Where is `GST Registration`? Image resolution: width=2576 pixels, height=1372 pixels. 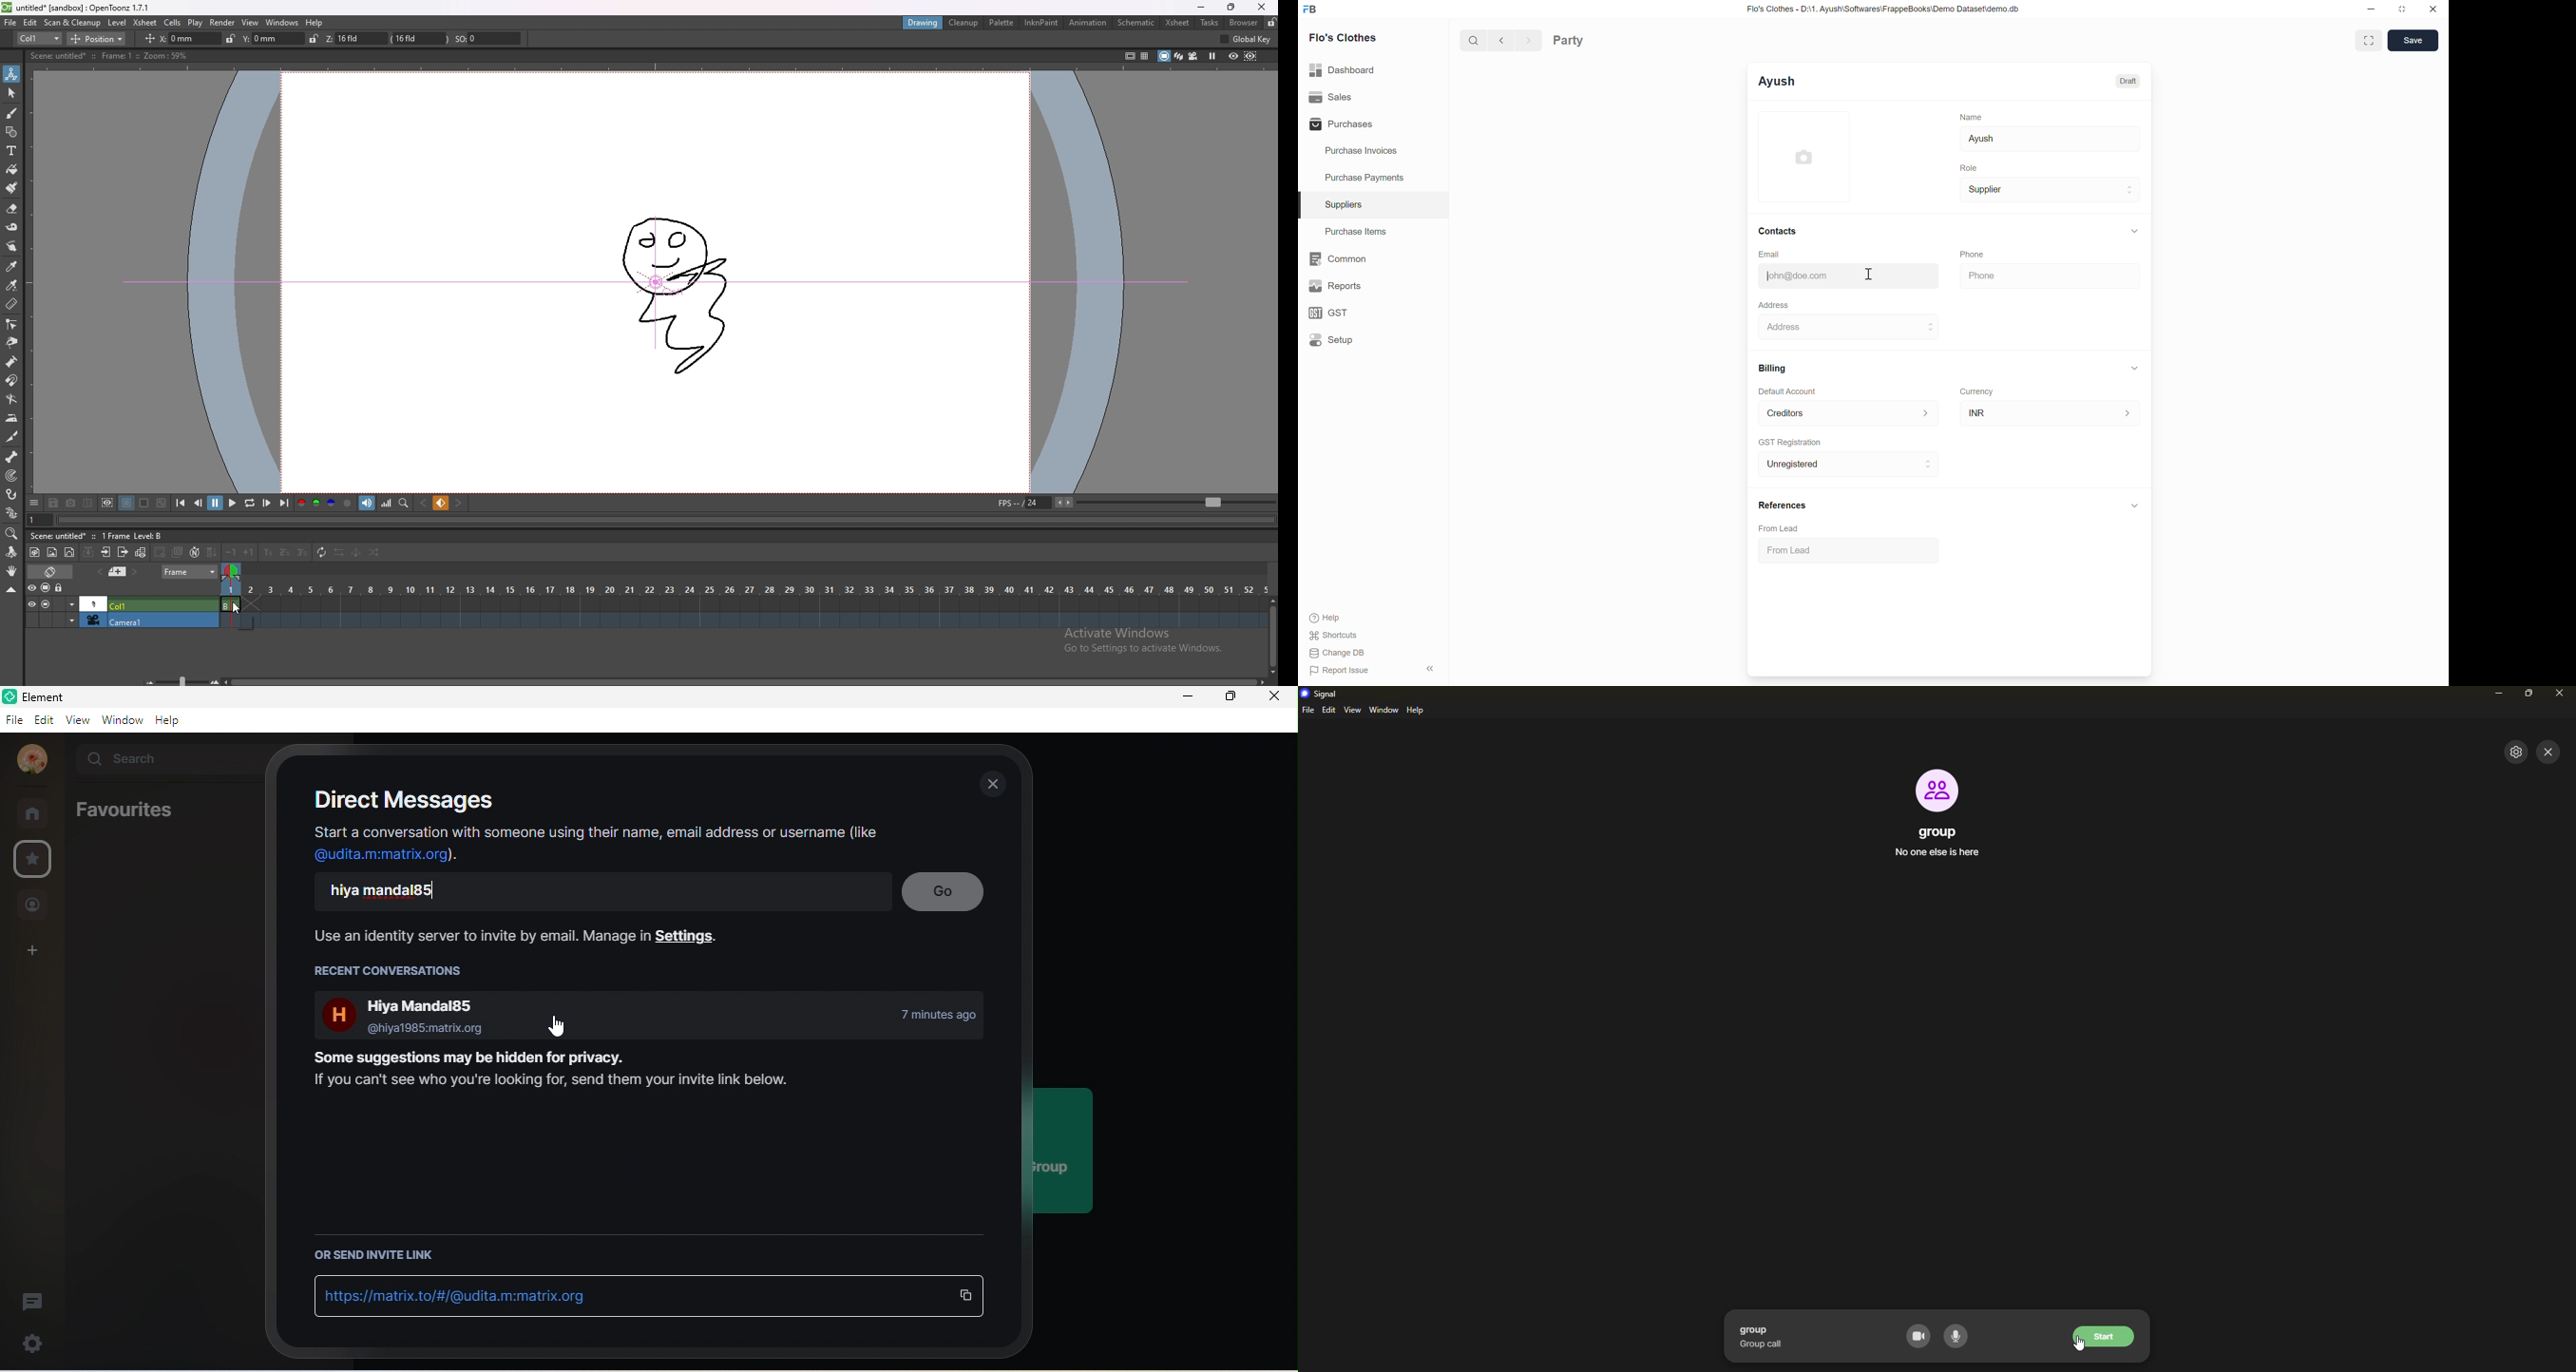 GST Registration is located at coordinates (1790, 442).